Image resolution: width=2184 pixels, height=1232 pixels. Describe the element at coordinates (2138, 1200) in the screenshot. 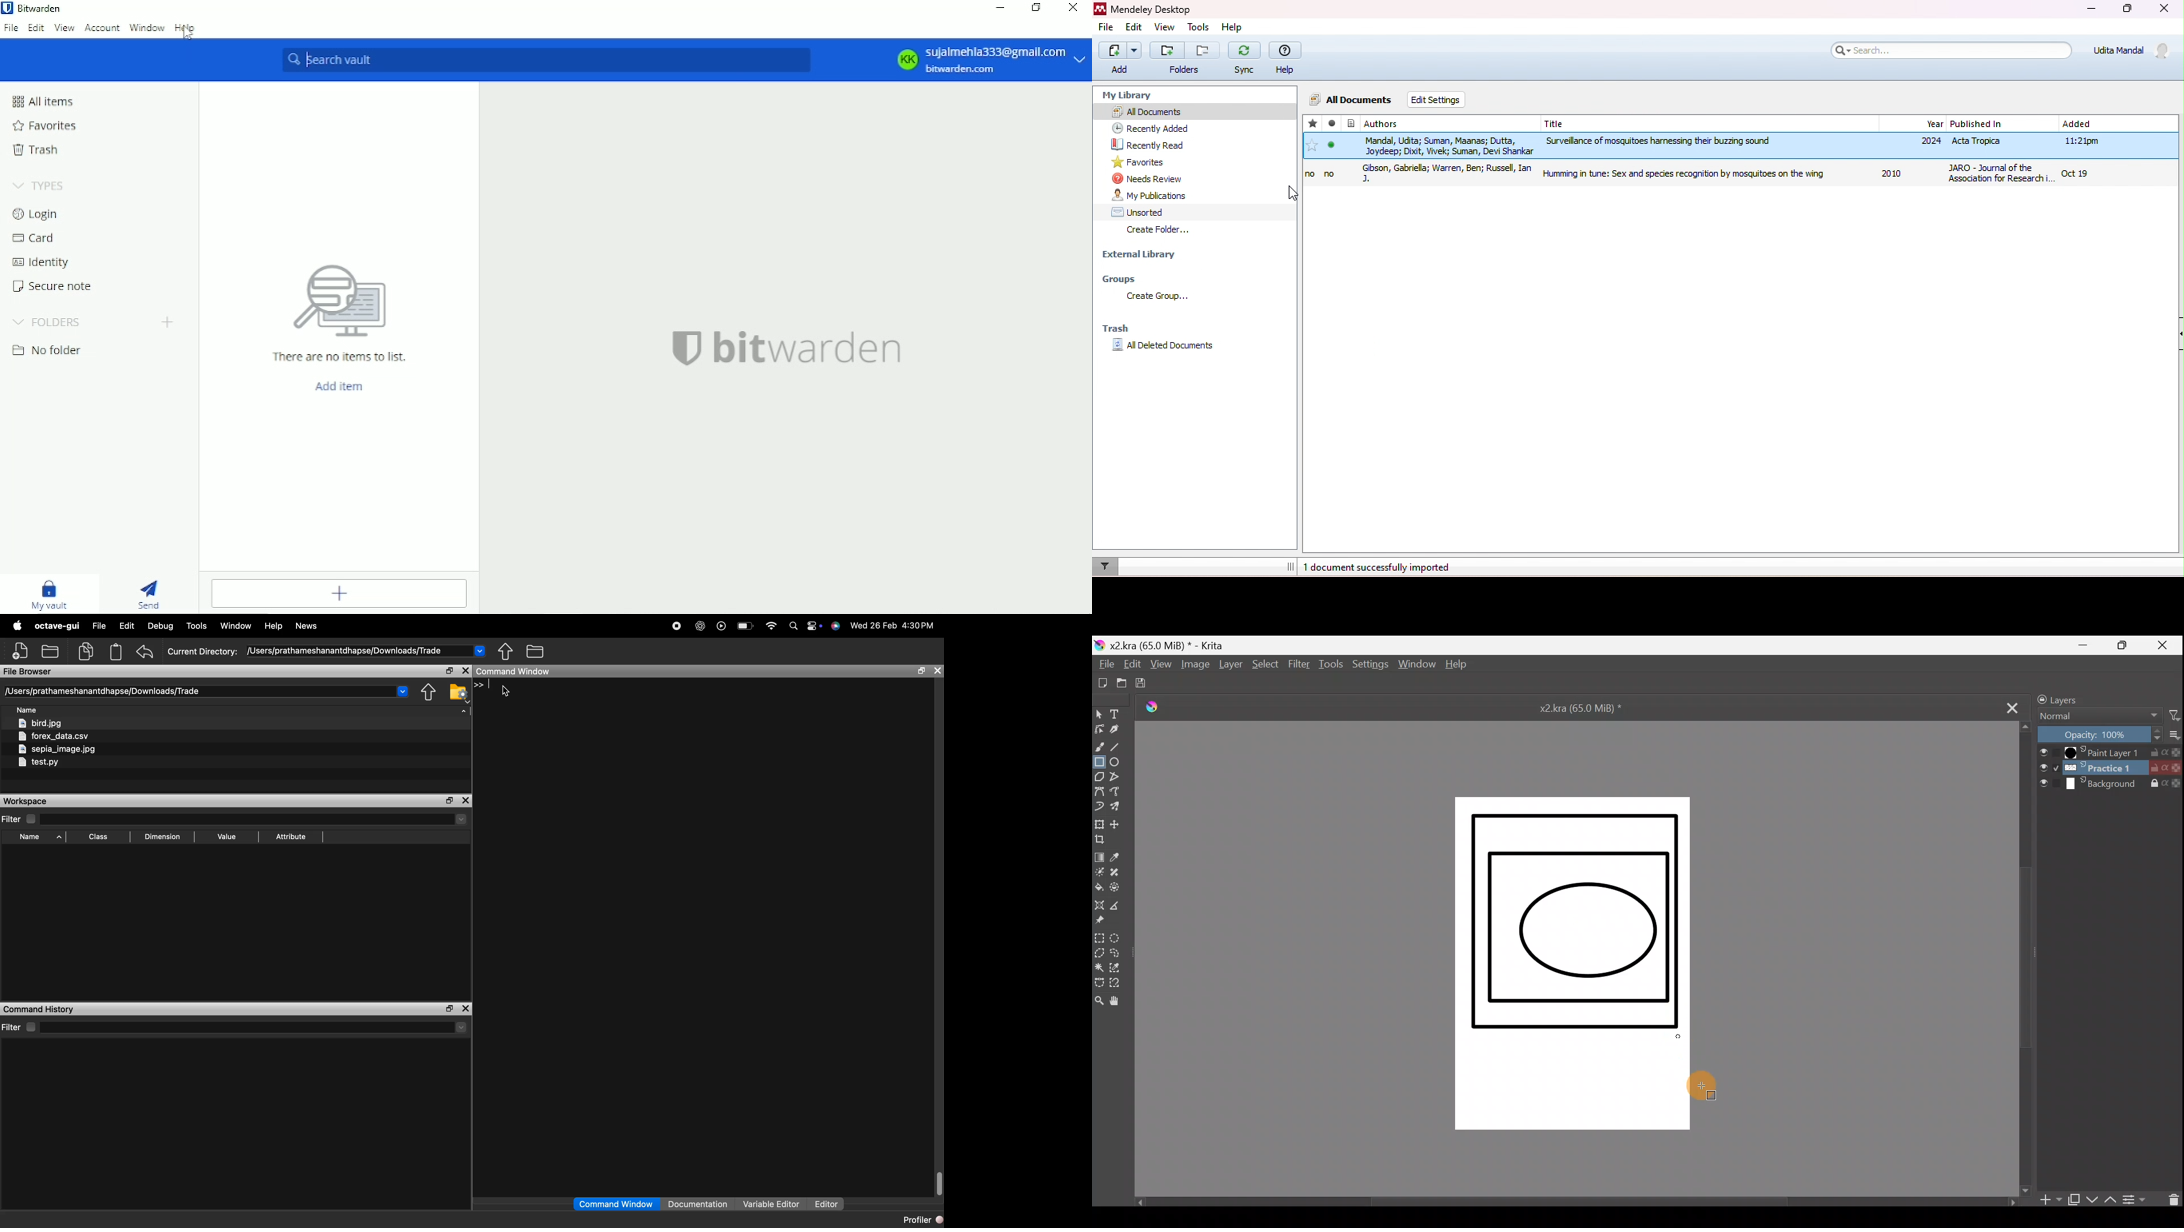

I see `View/change layer properties` at that location.